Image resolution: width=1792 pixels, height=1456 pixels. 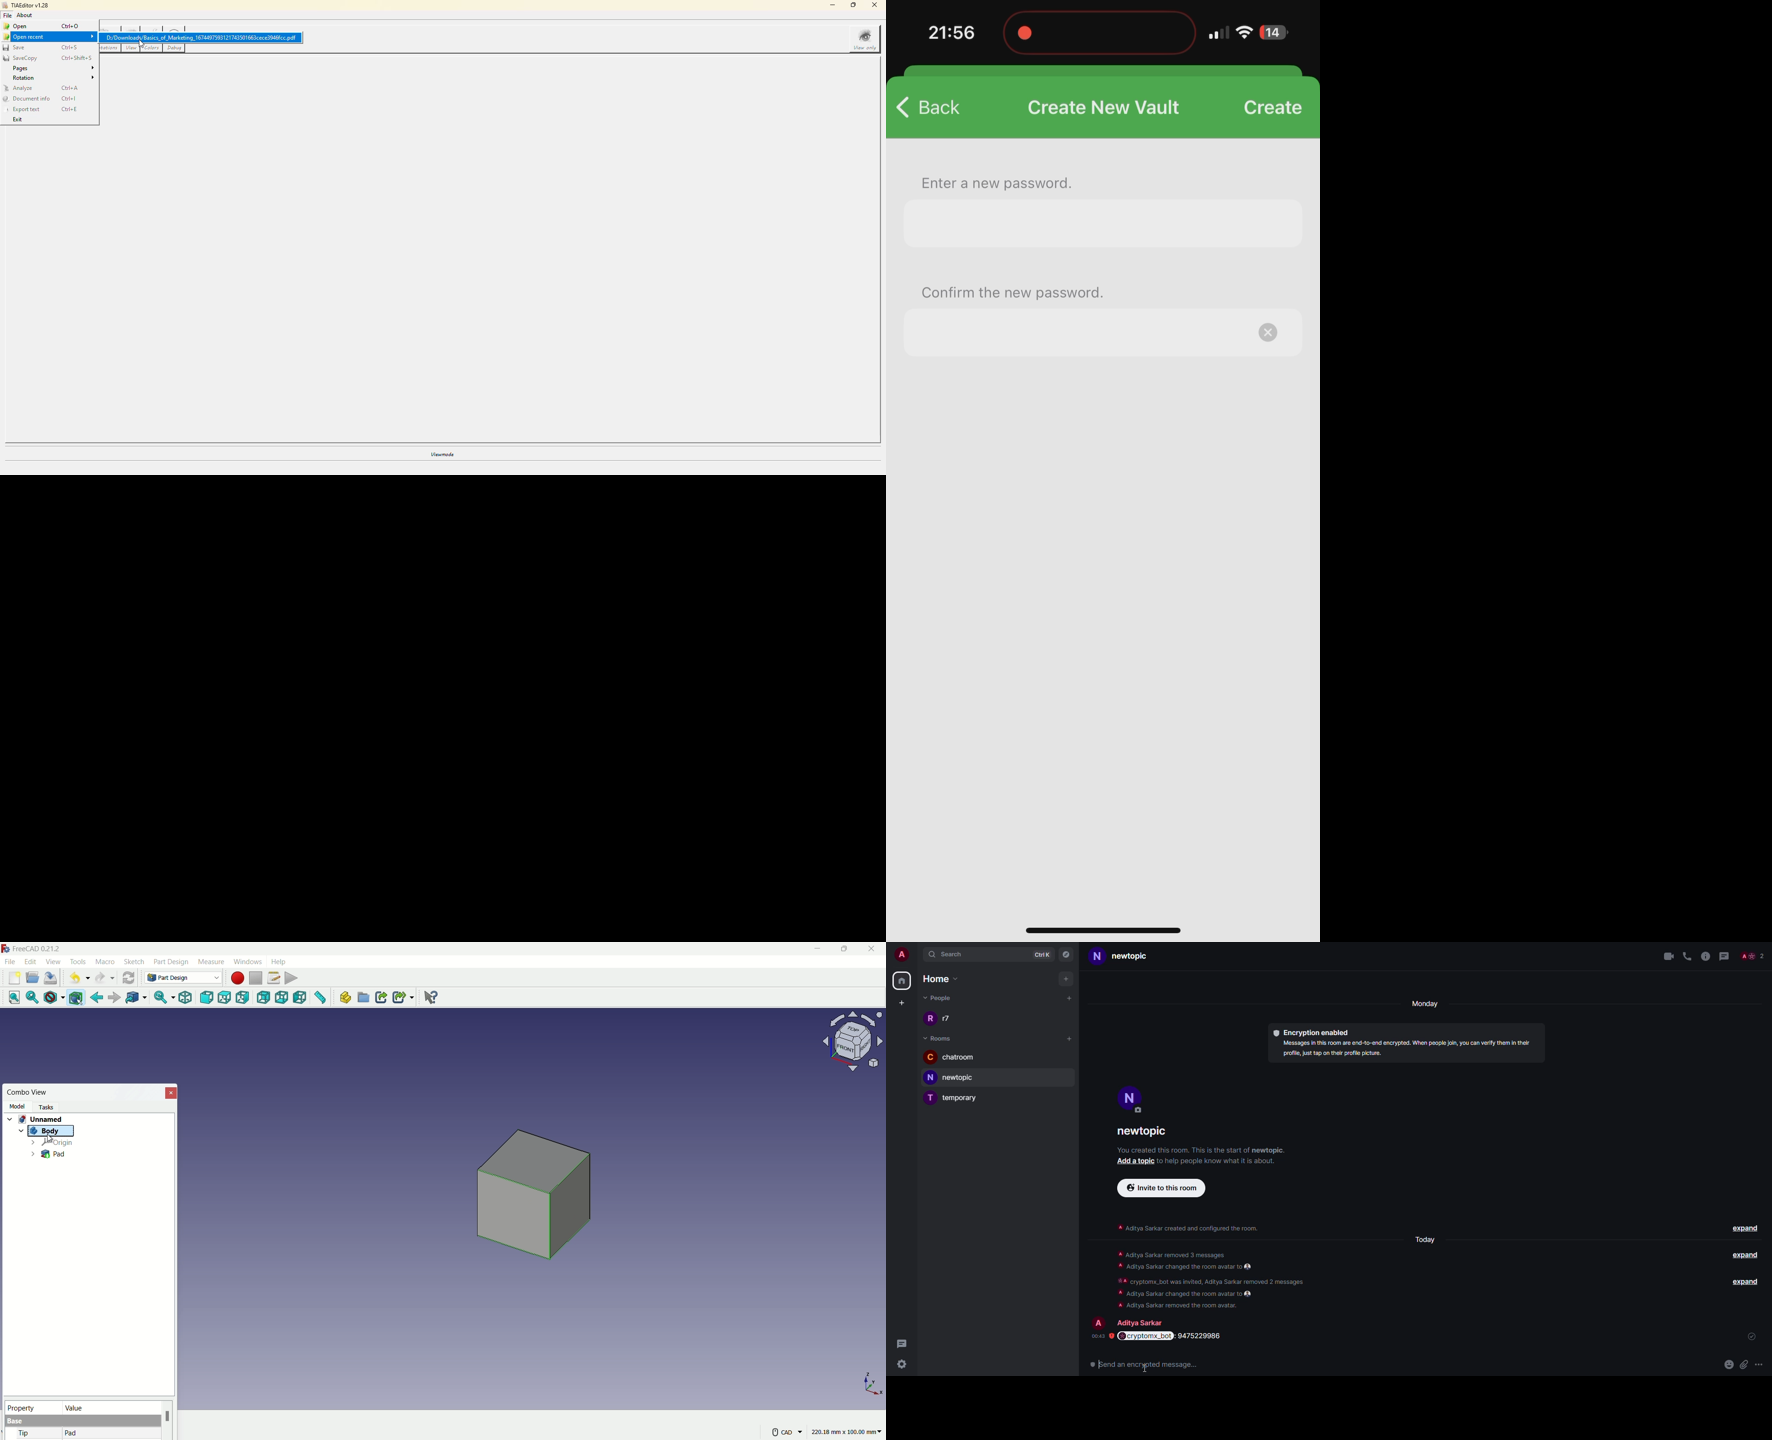 I want to click on measure, so click(x=210, y=962).